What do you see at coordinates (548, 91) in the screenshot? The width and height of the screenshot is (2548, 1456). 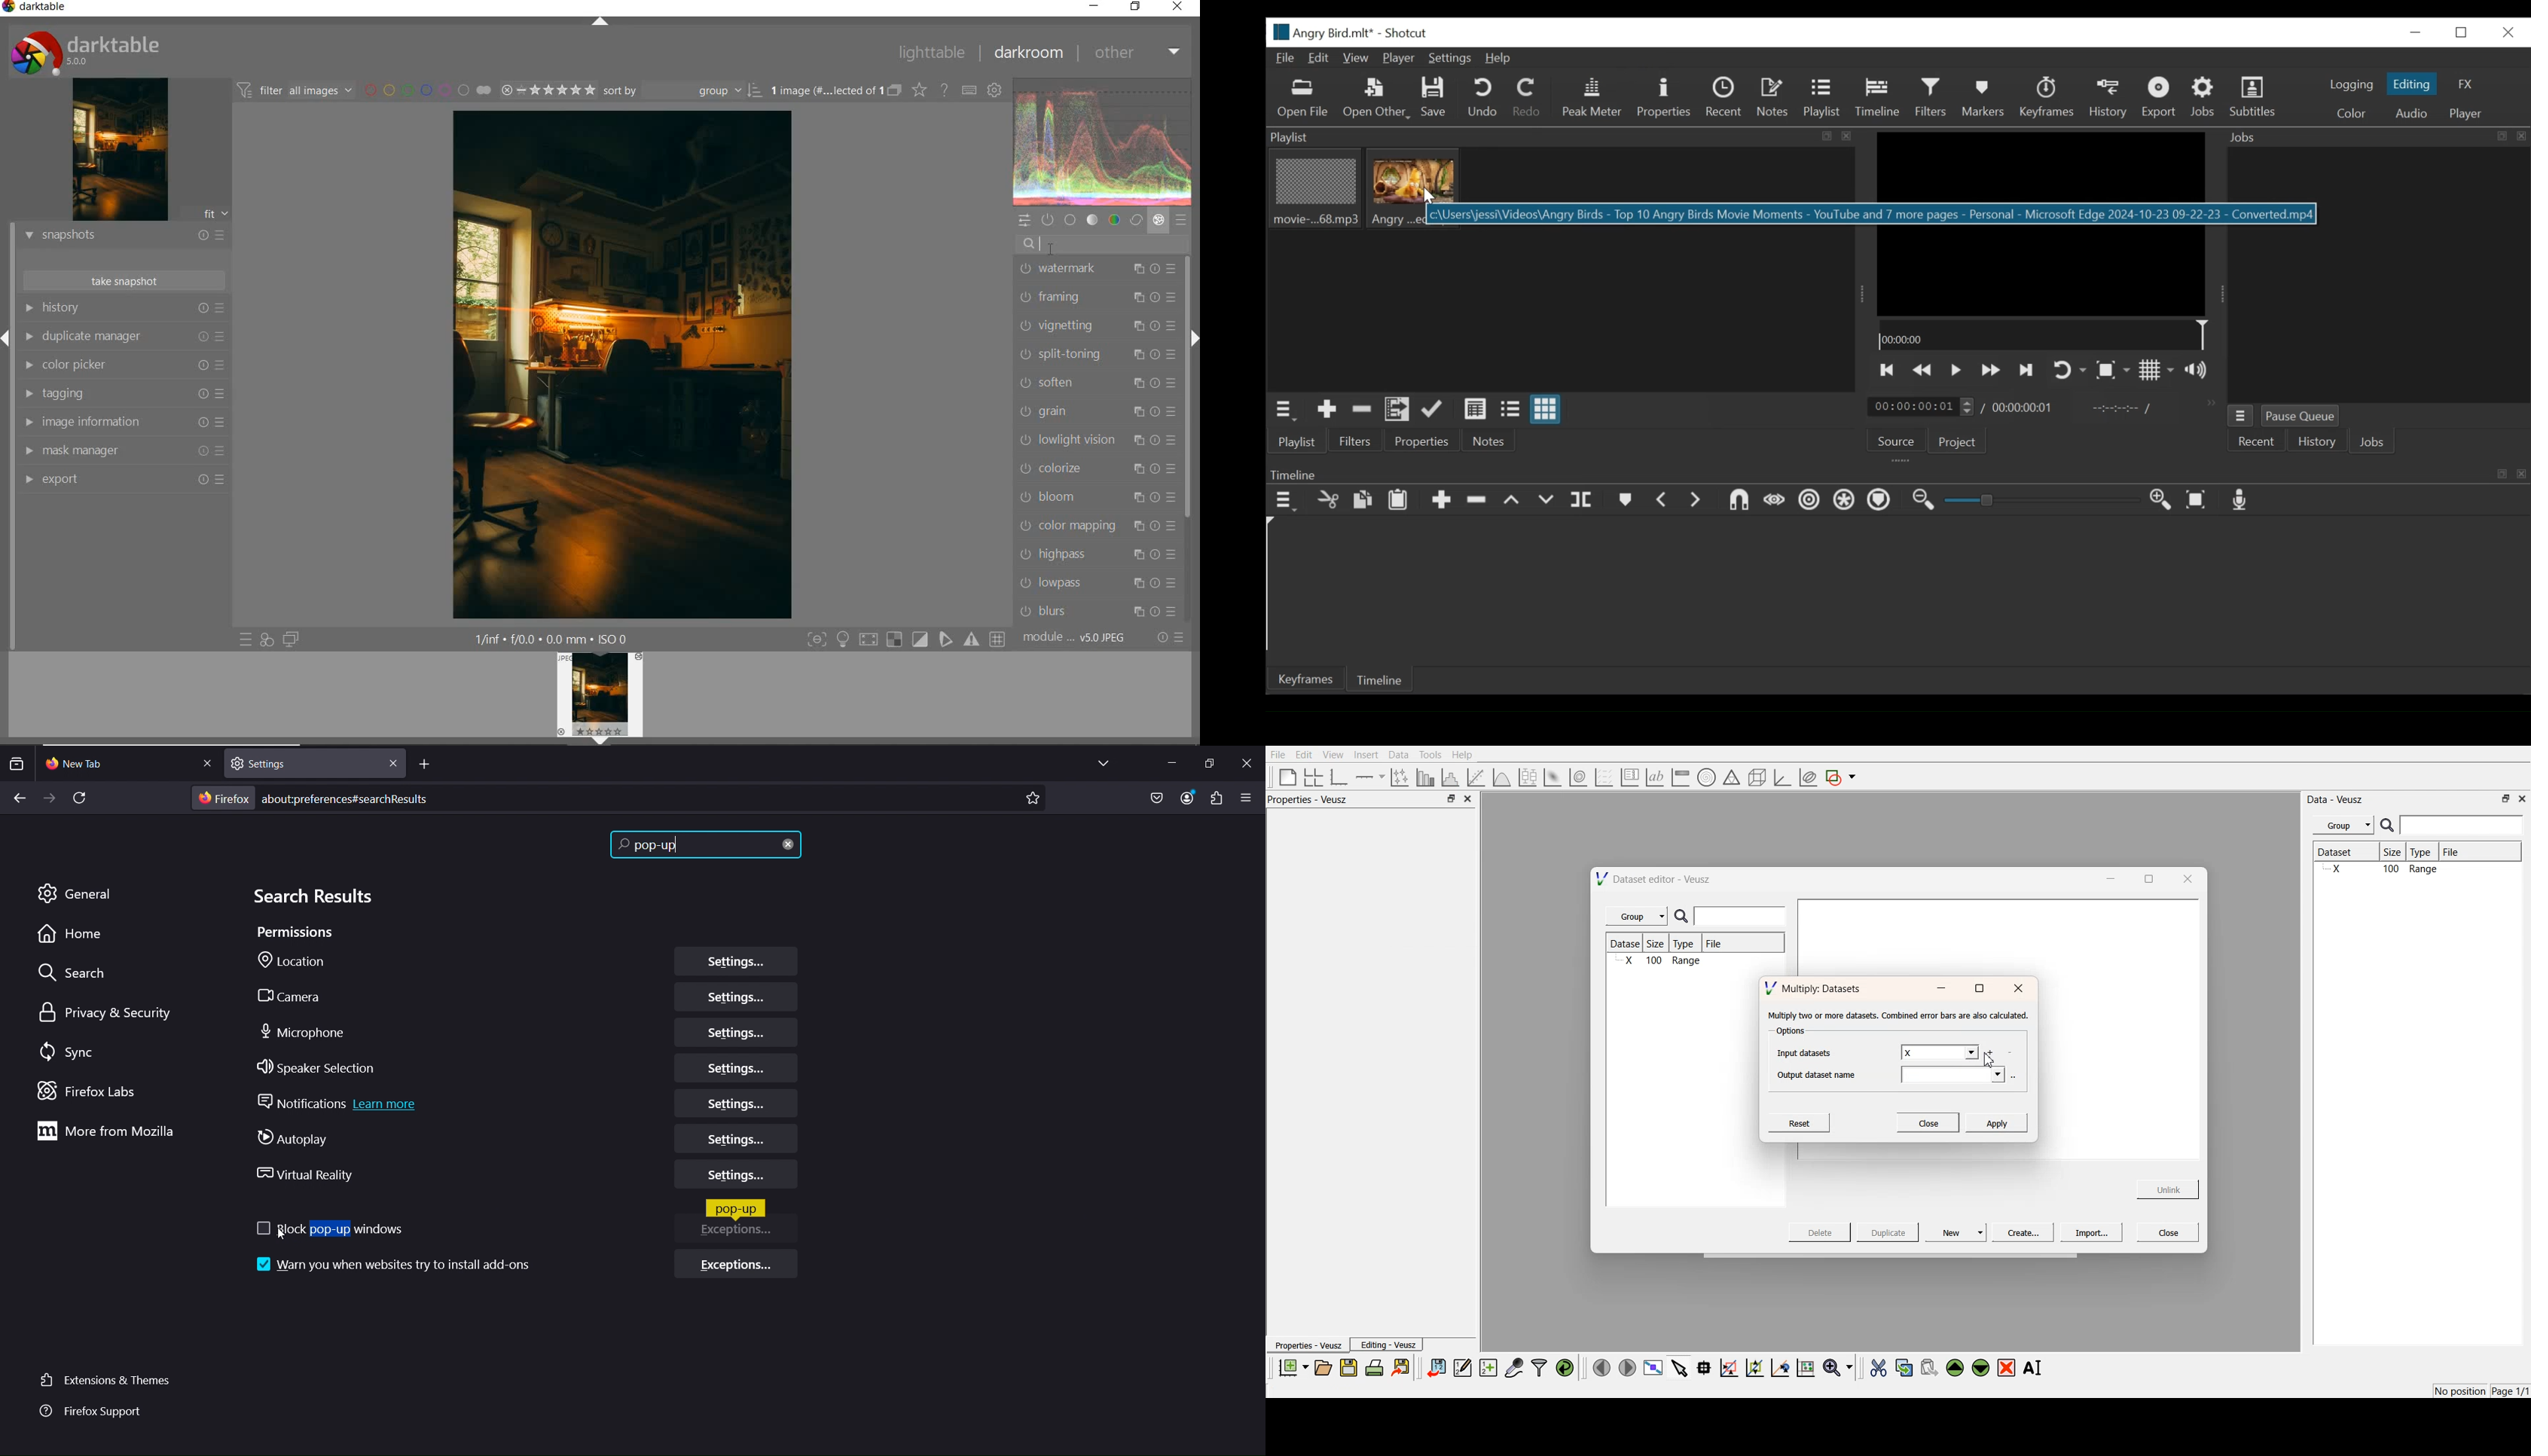 I see `range rating of selected images` at bounding box center [548, 91].